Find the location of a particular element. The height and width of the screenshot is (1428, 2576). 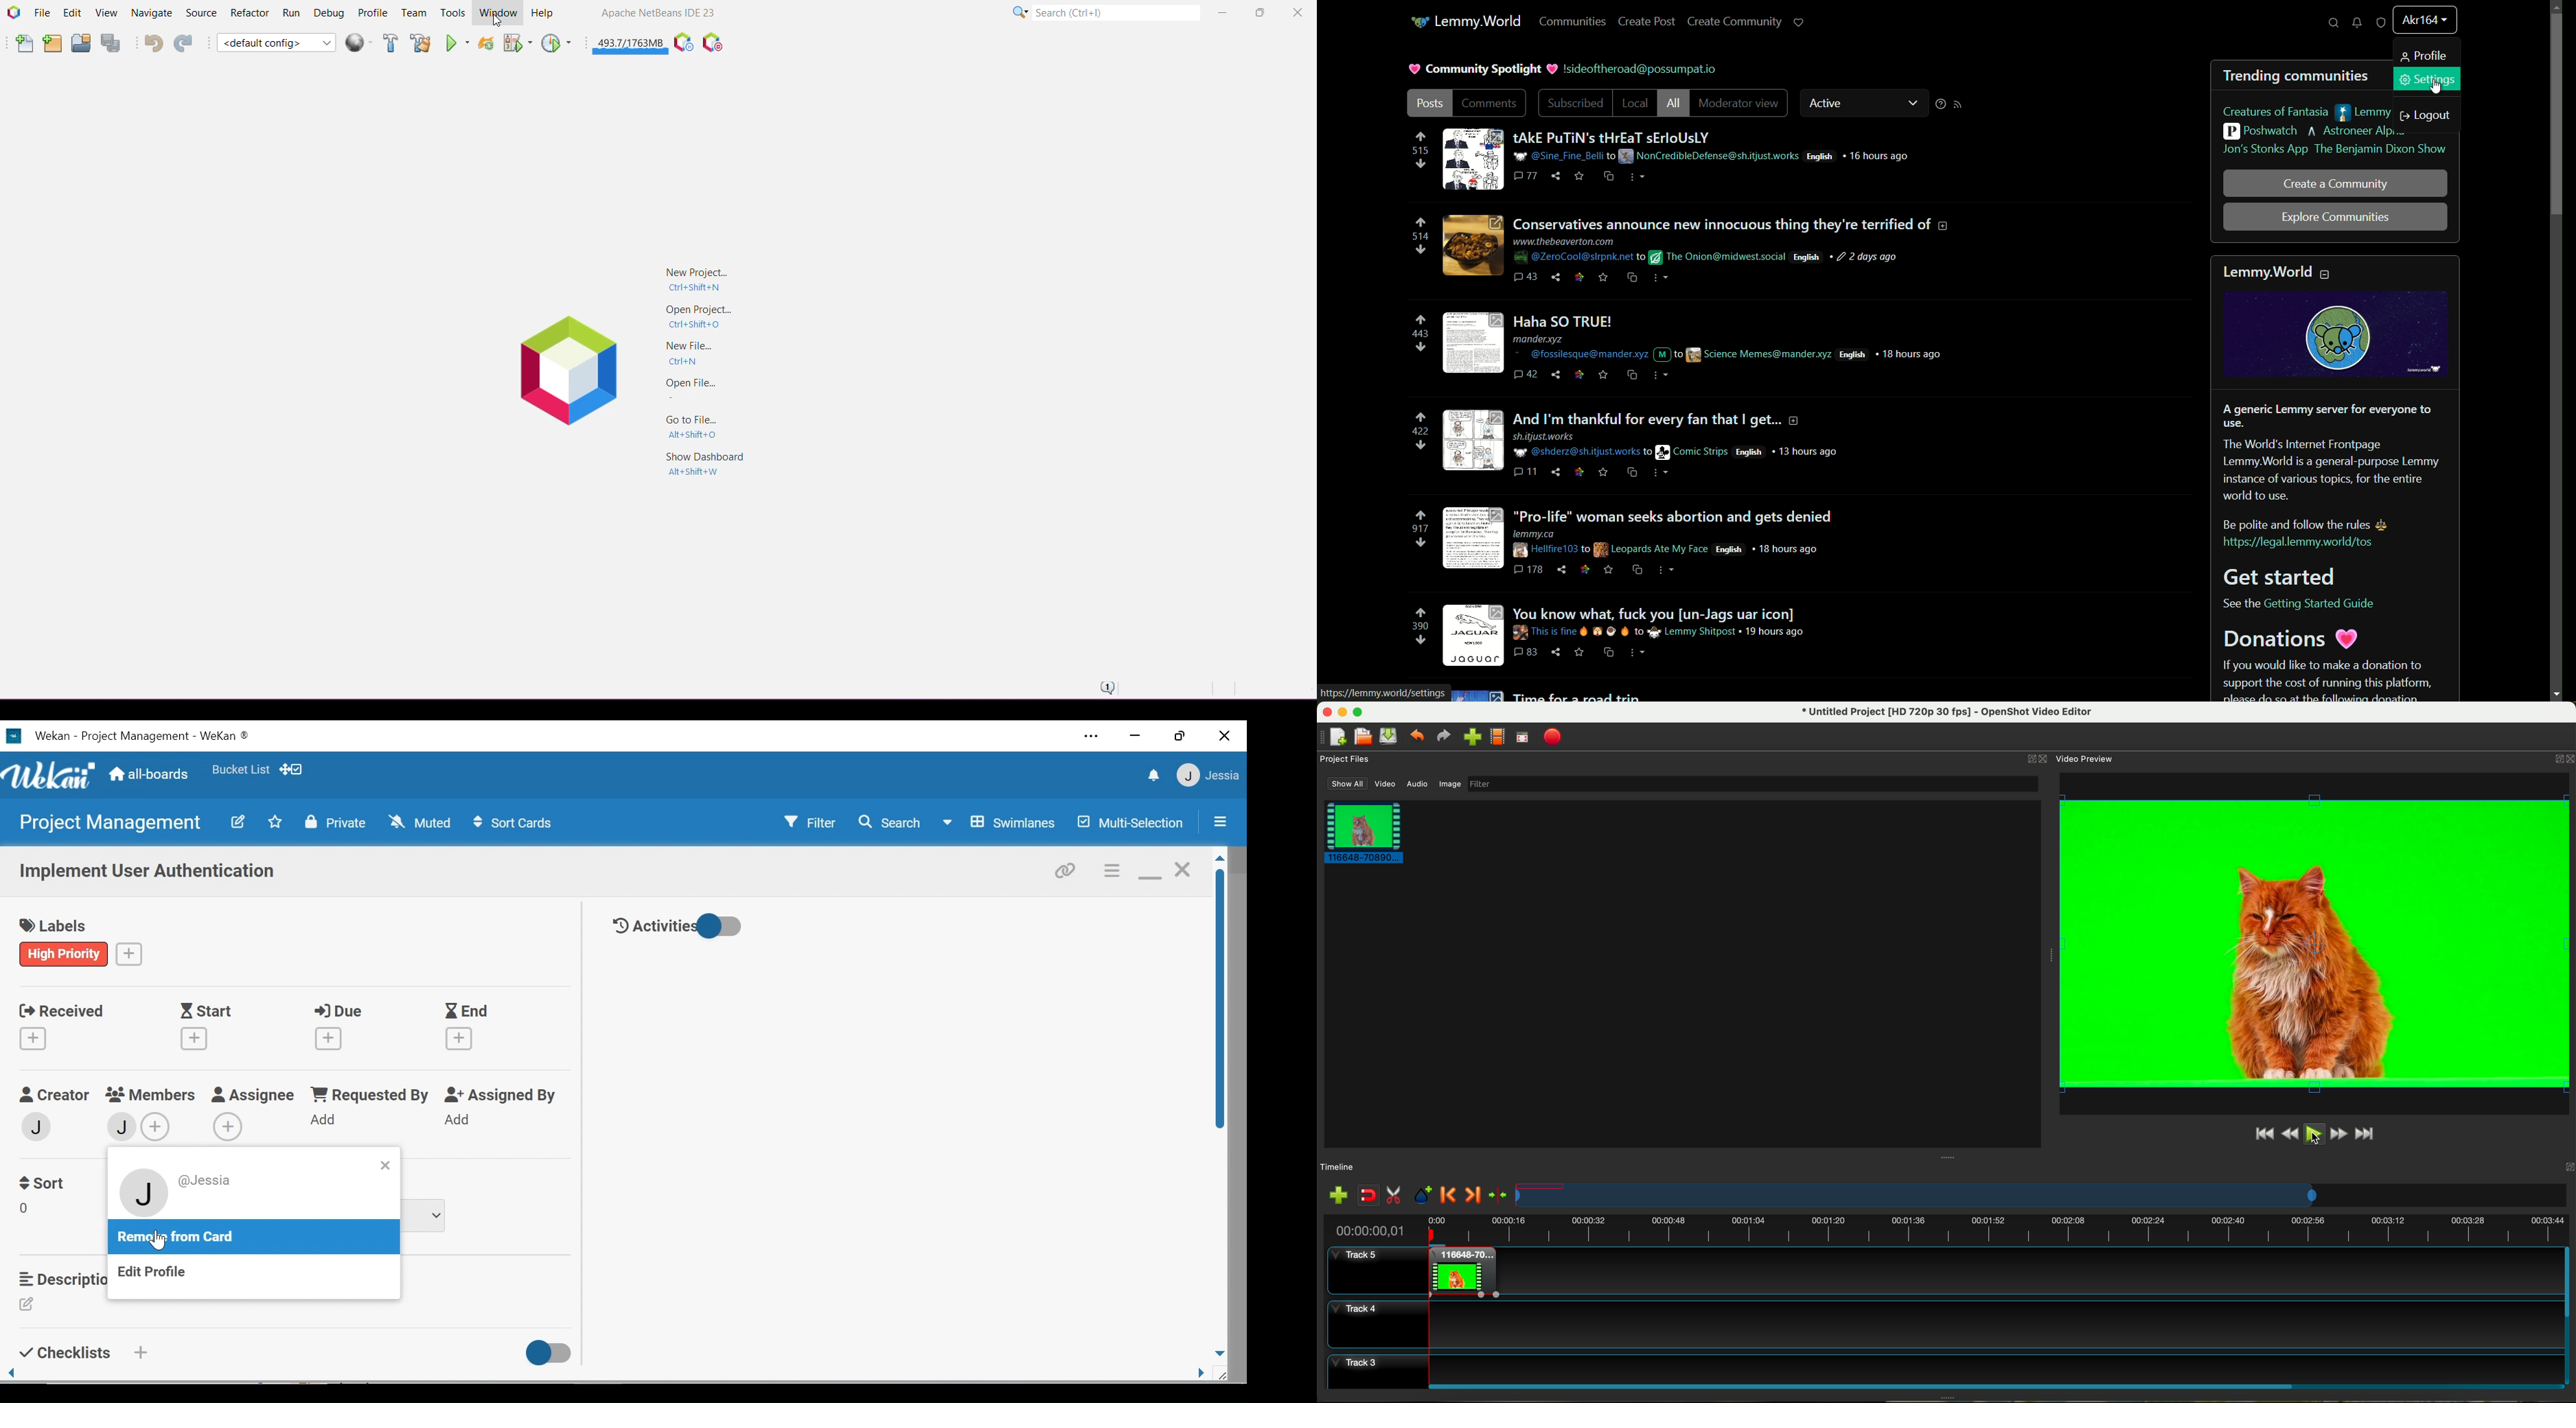

move right is located at coordinates (1202, 1374).